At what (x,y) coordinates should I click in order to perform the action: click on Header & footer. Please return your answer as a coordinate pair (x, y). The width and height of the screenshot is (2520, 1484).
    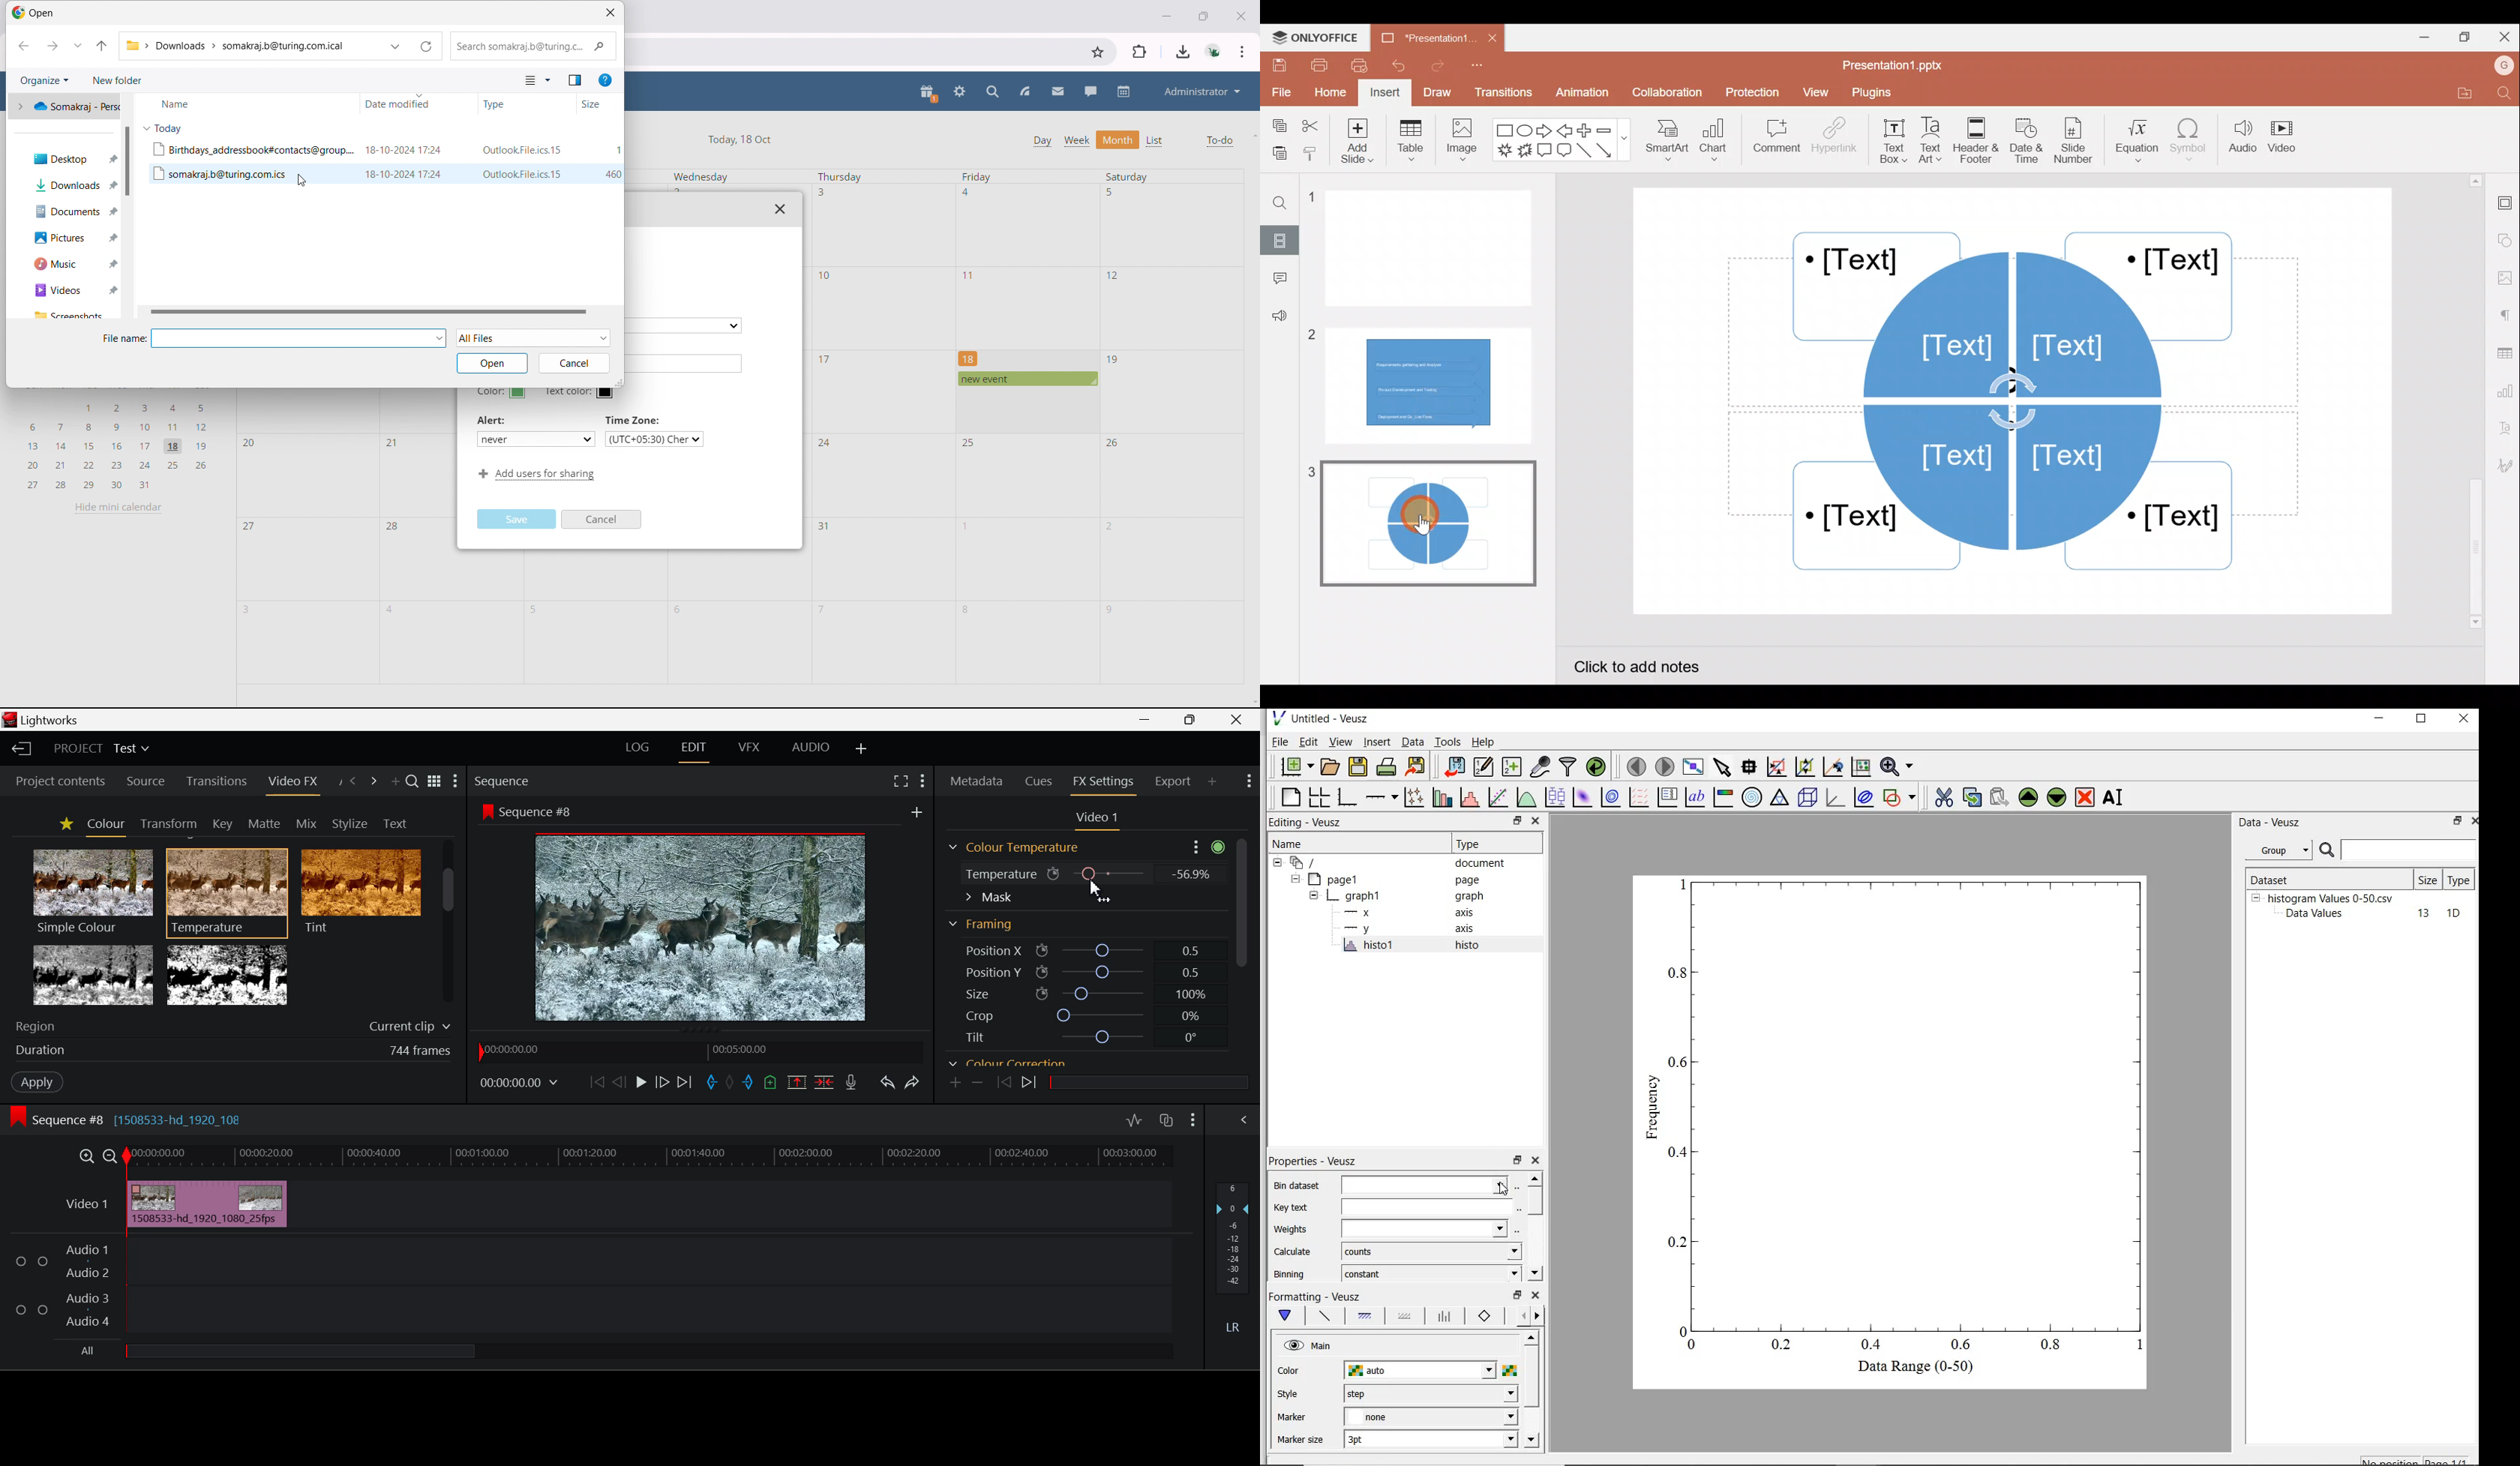
    Looking at the image, I should click on (1979, 140).